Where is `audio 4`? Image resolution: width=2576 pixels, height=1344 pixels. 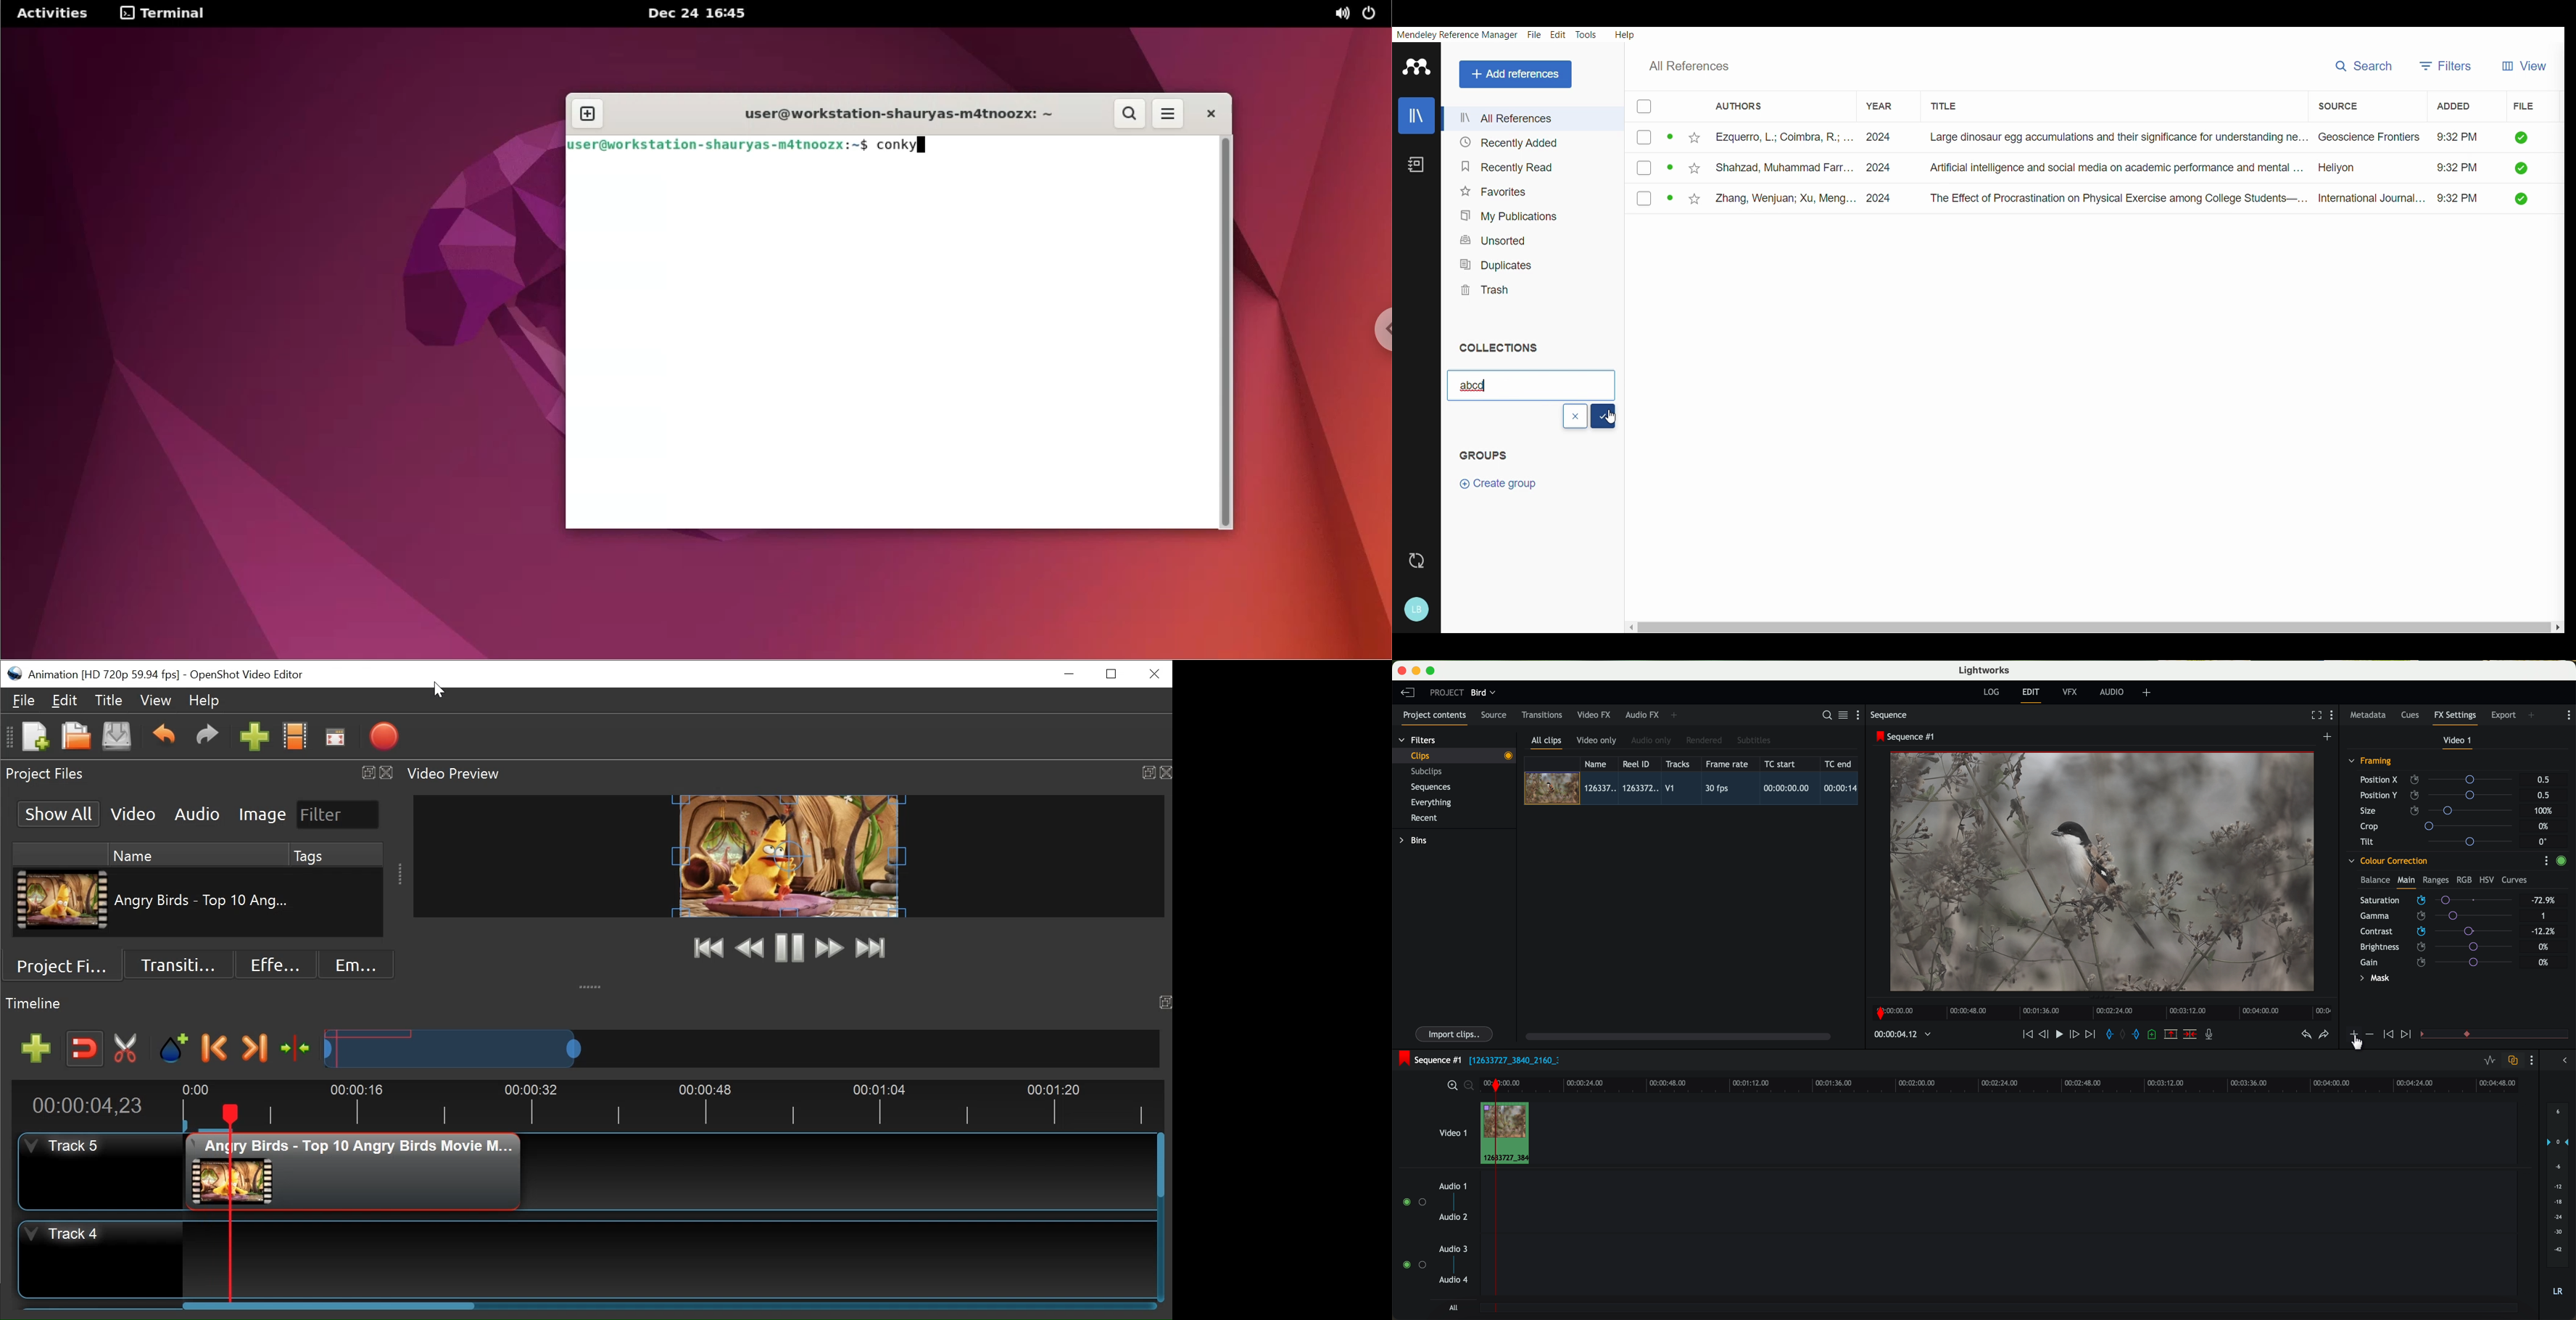 audio 4 is located at coordinates (1454, 1280).